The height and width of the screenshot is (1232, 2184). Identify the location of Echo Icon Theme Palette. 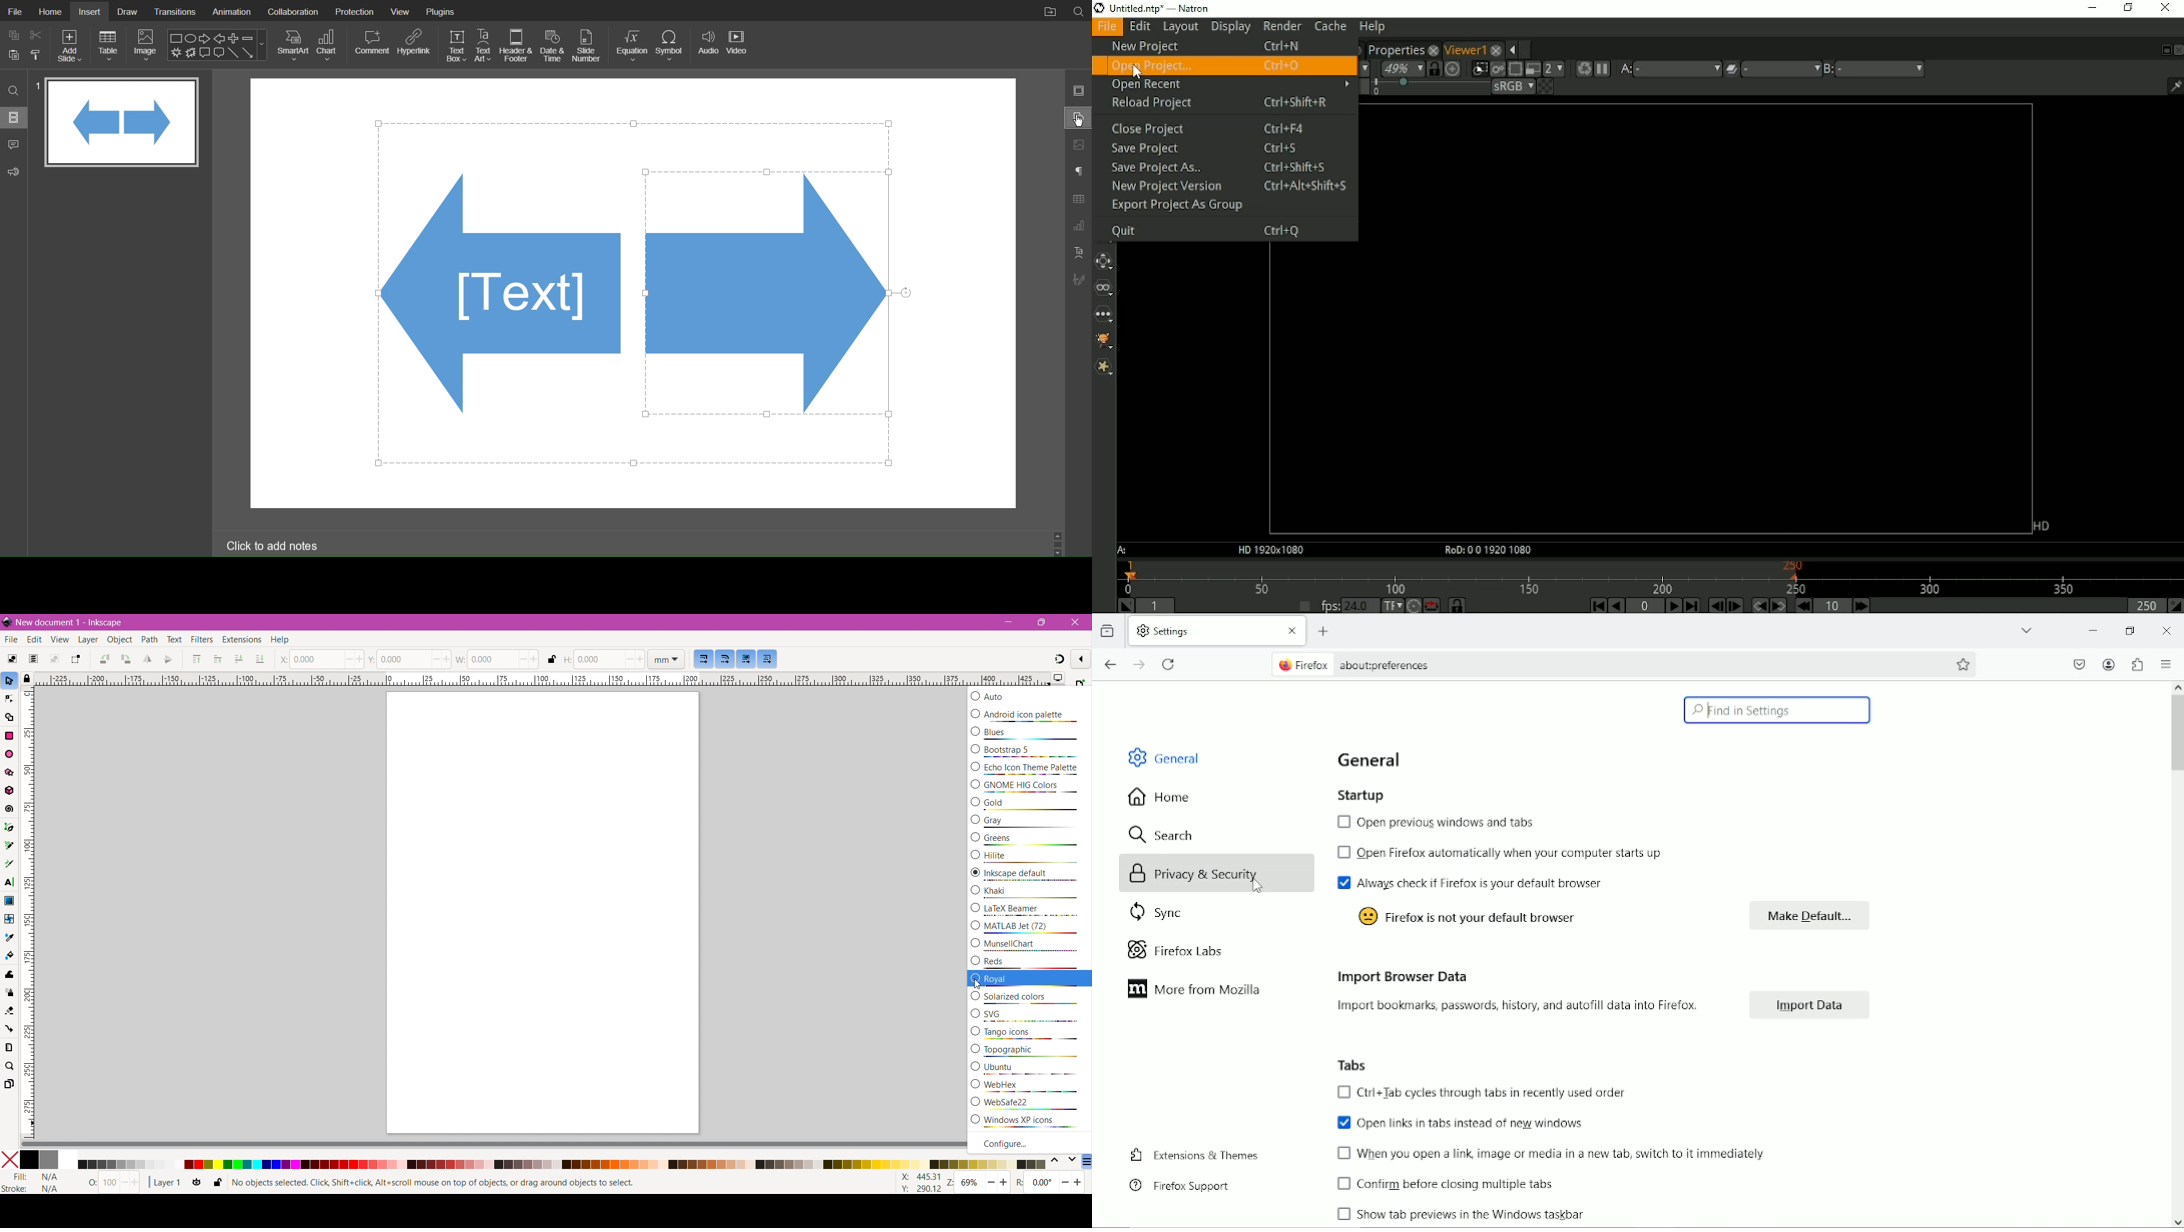
(1029, 769).